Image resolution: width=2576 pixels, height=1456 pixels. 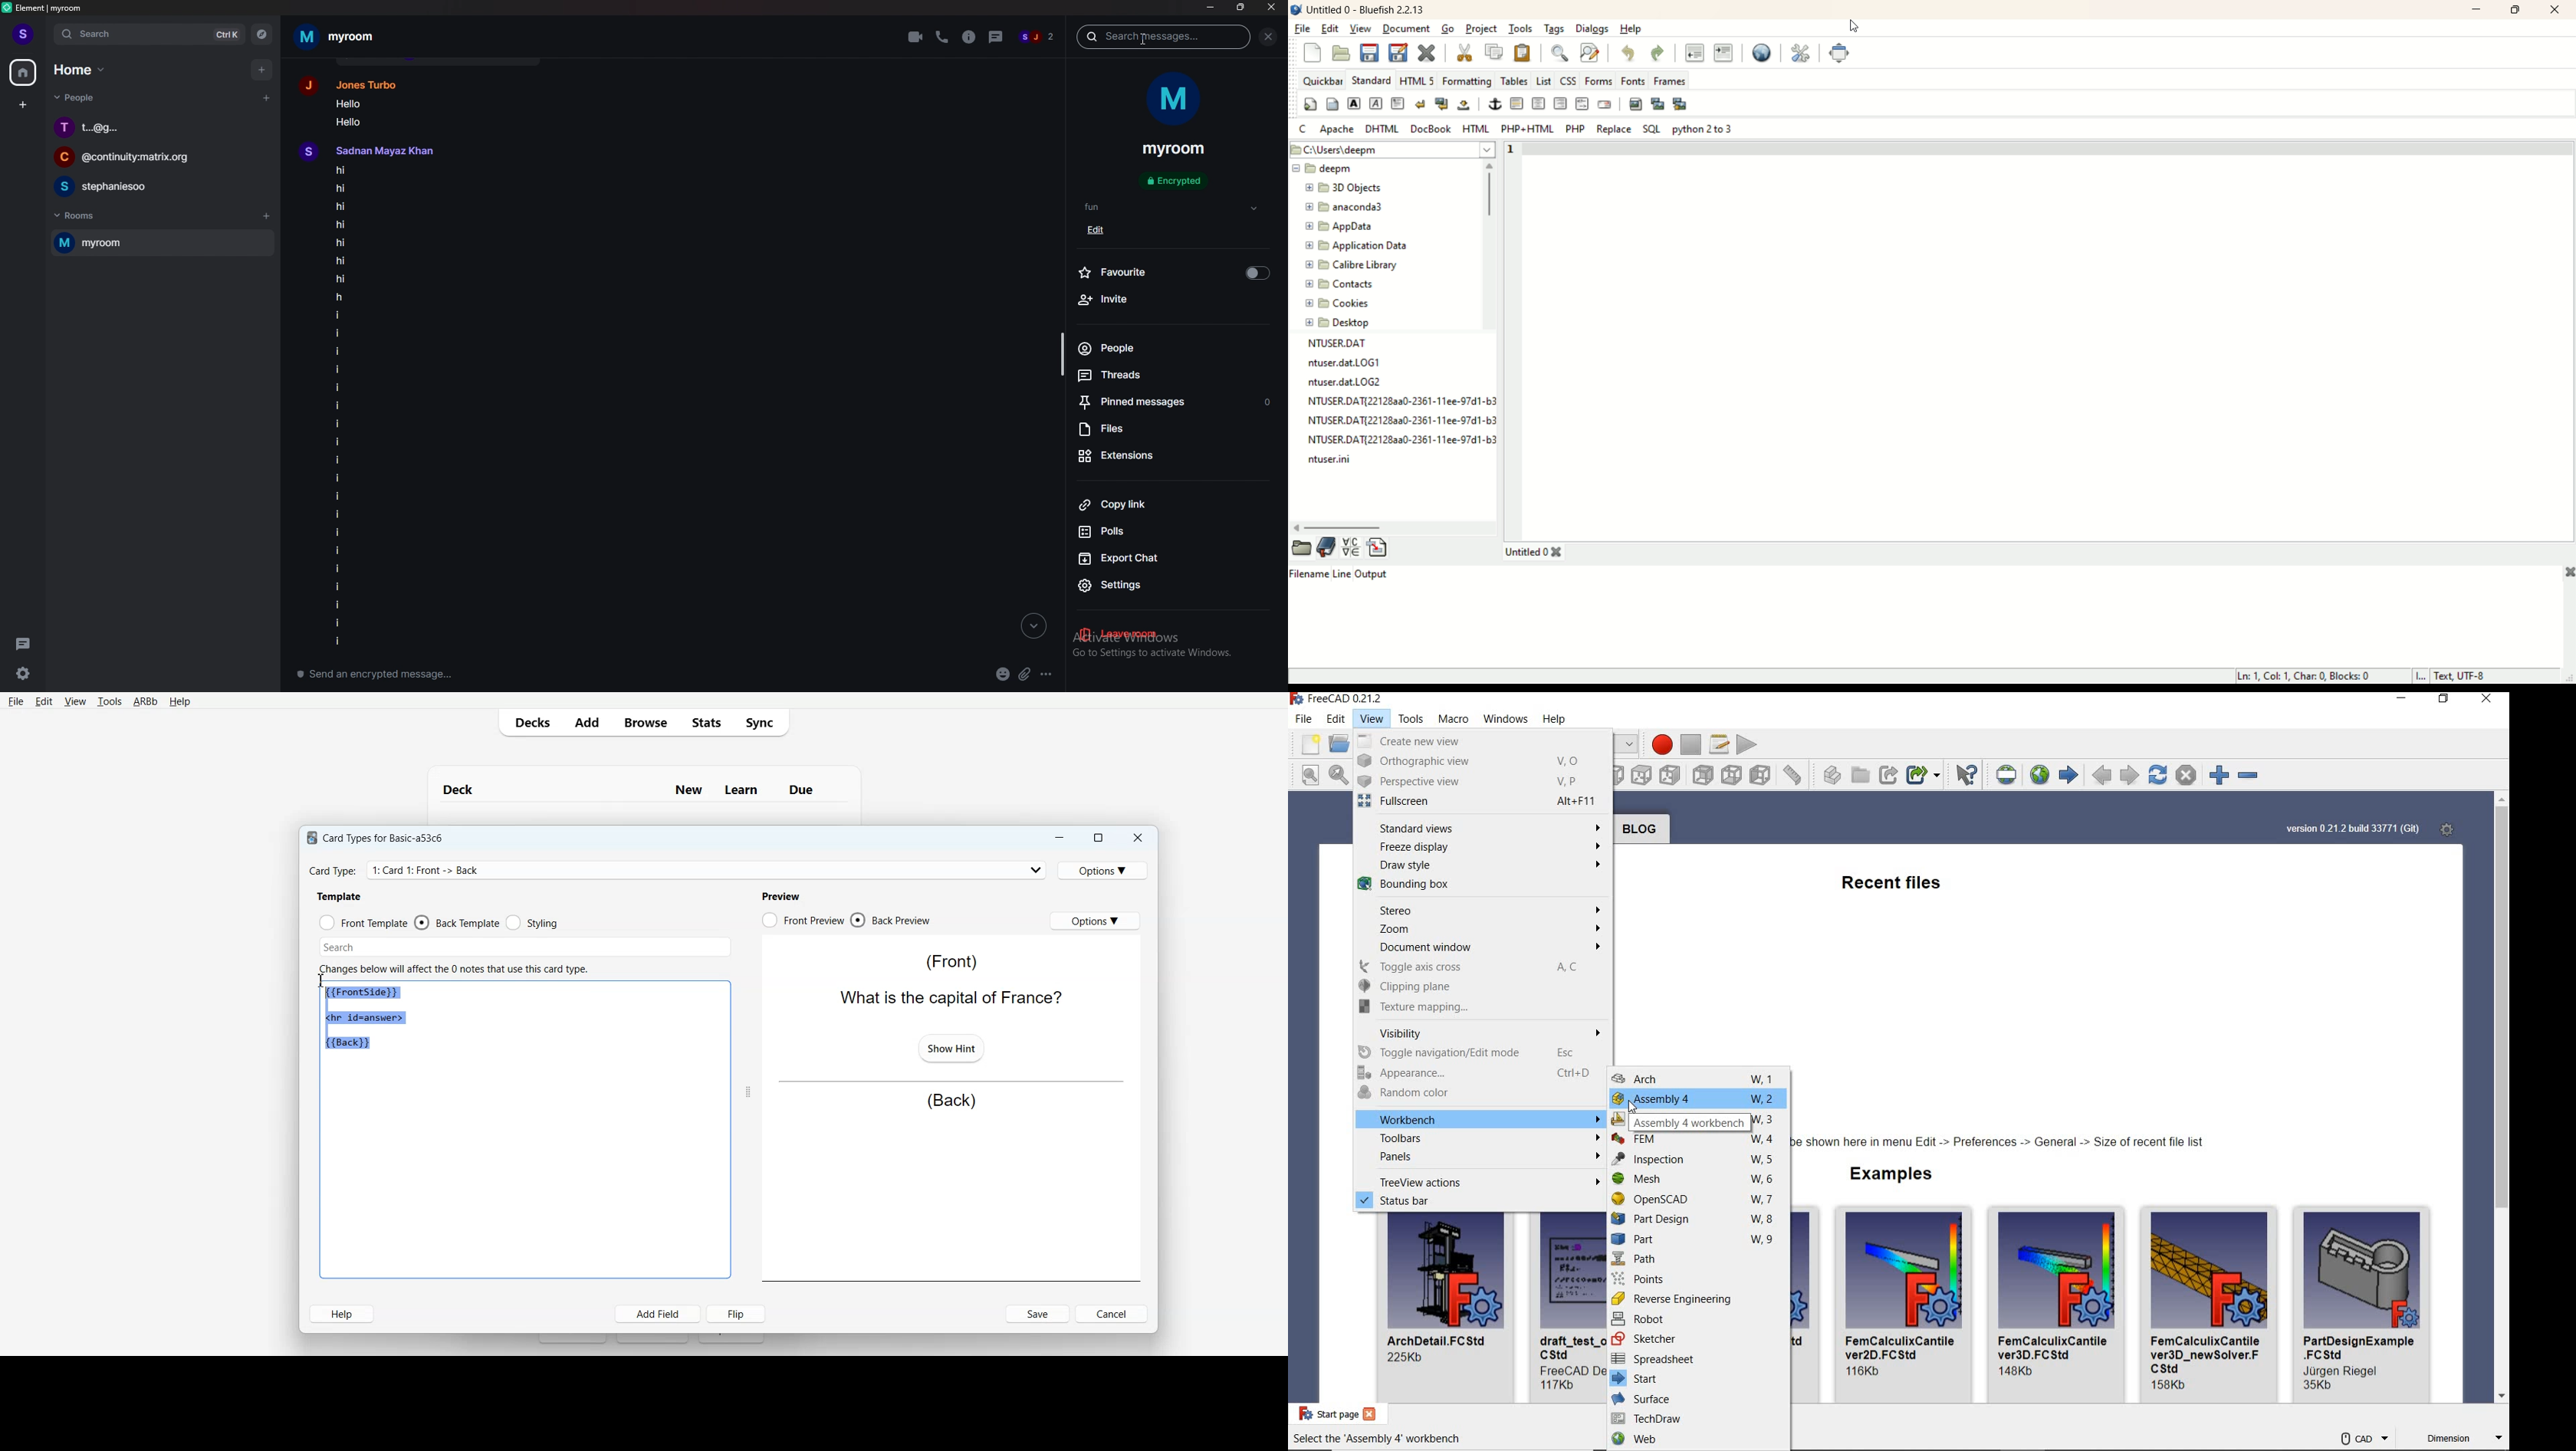 What do you see at coordinates (1308, 775) in the screenshot?
I see `fit all` at bounding box center [1308, 775].